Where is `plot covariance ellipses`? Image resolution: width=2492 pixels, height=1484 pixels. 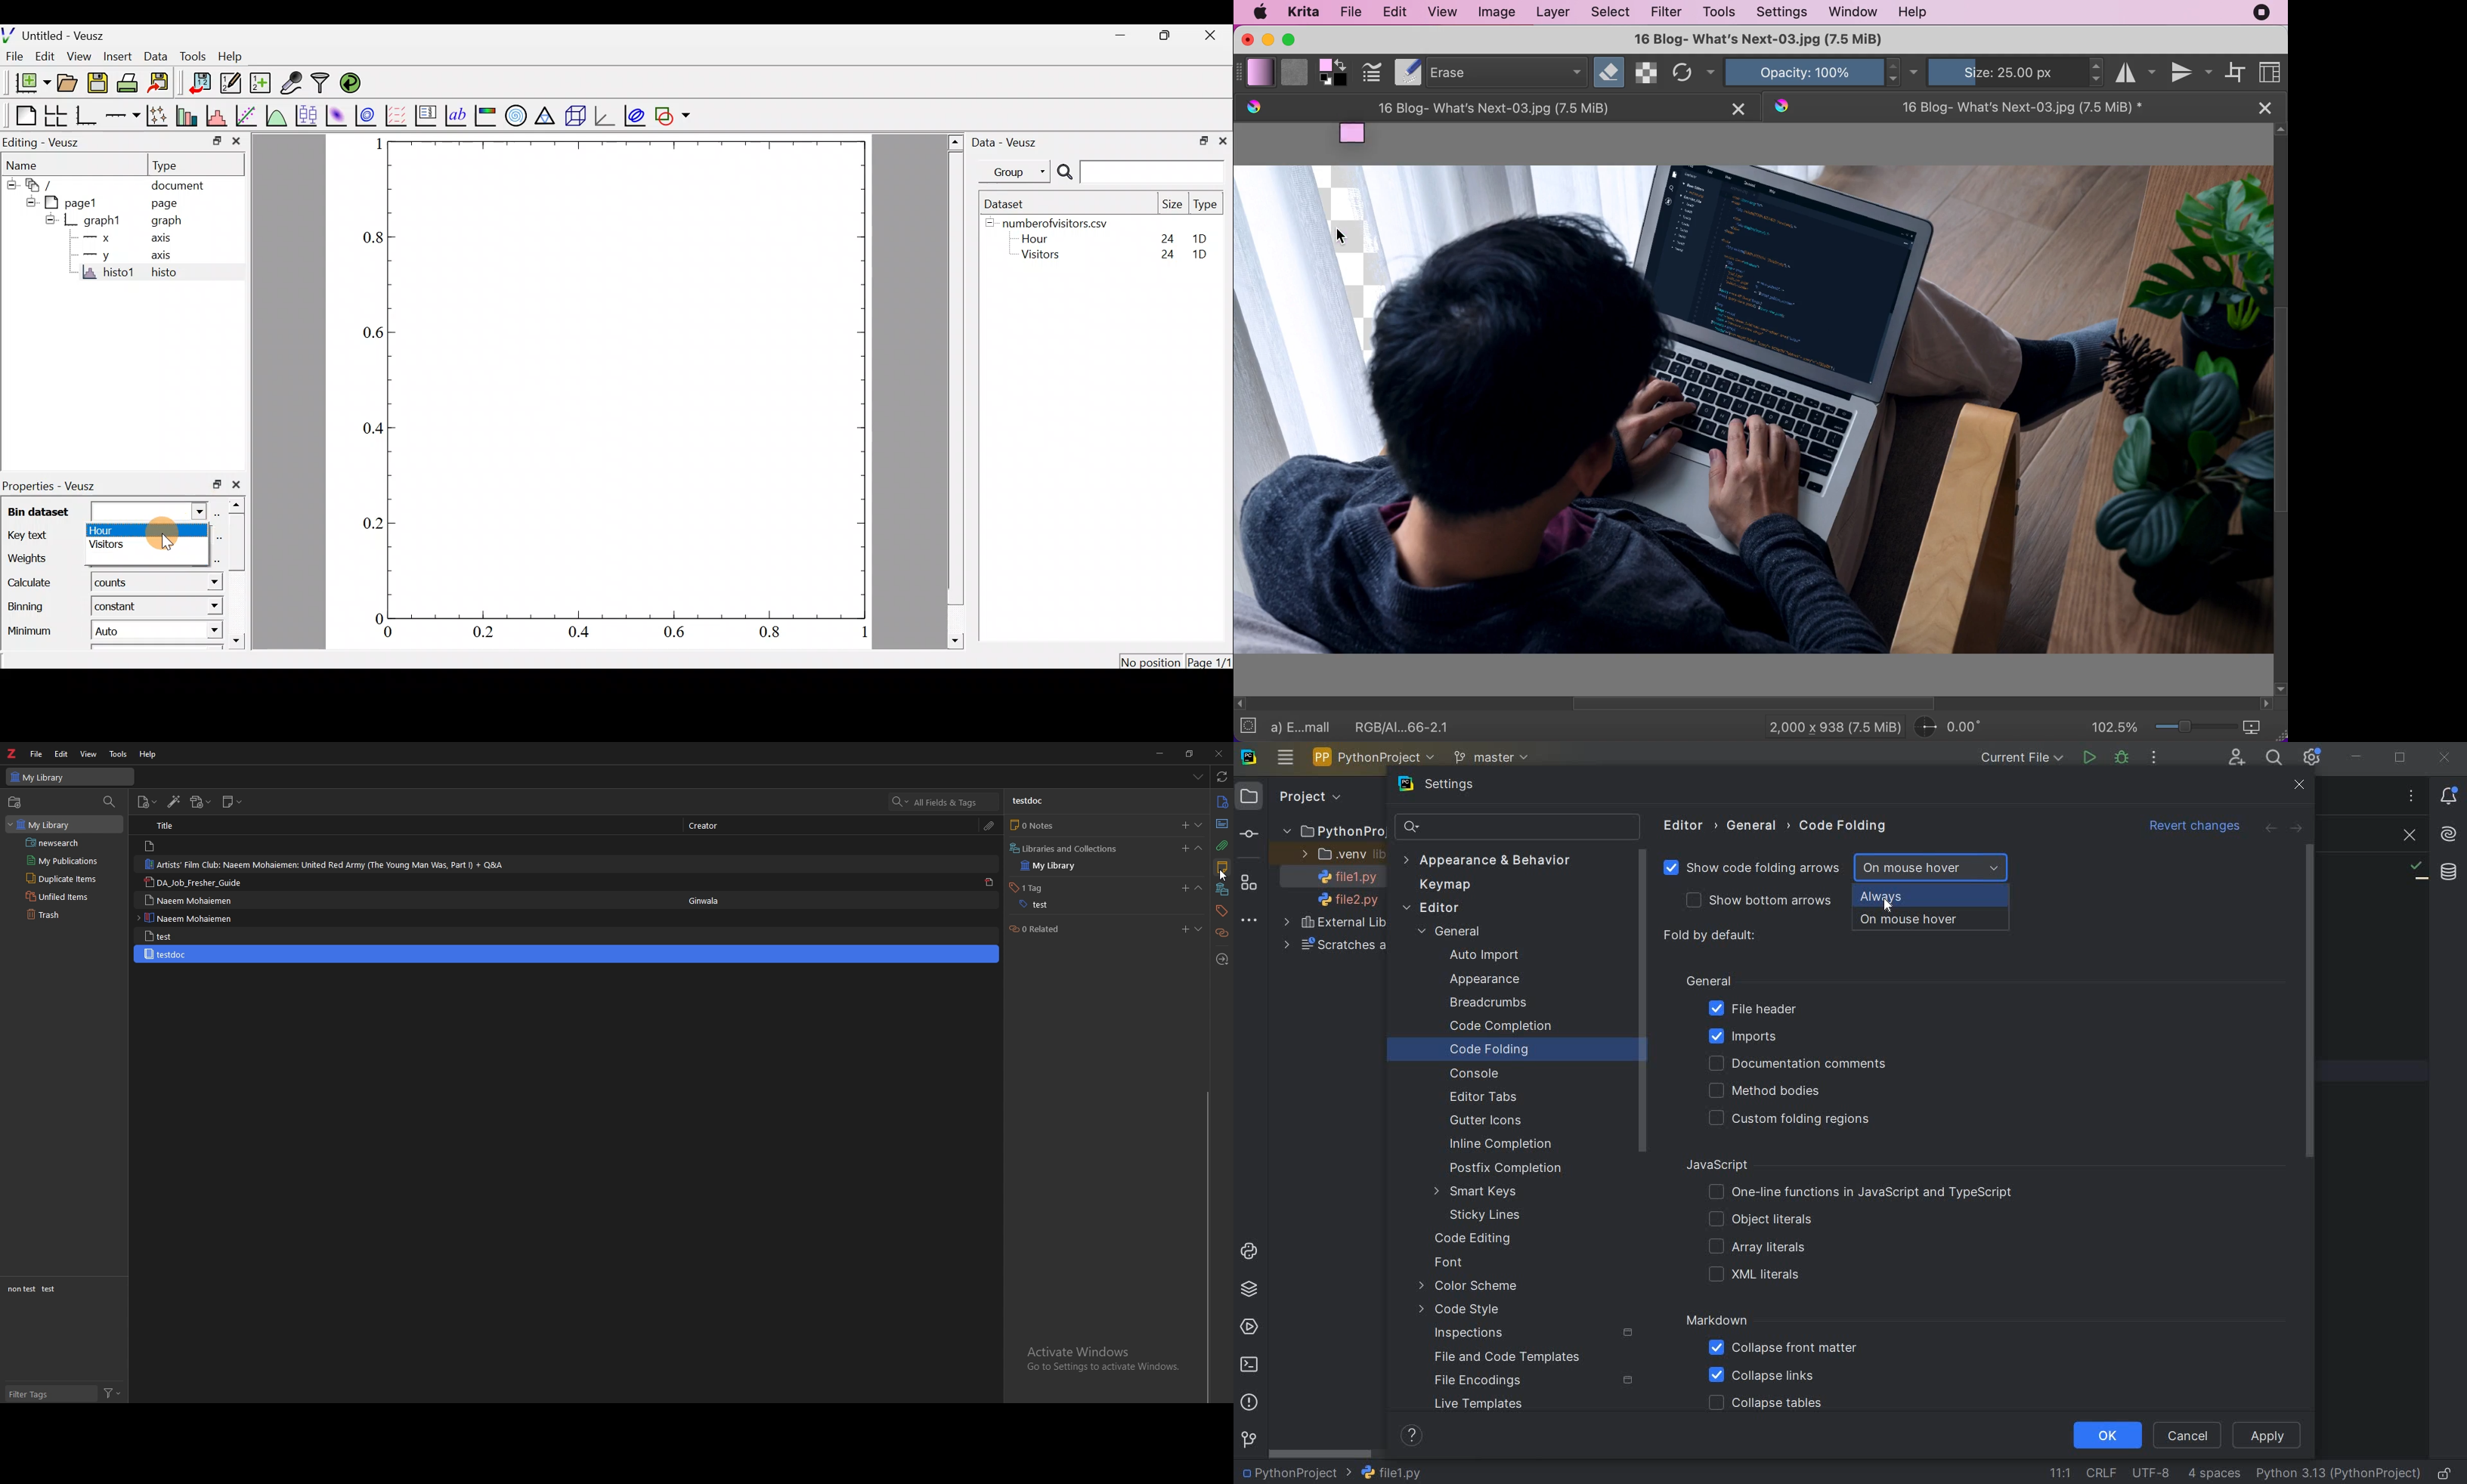 plot covariance ellipses is located at coordinates (633, 118).